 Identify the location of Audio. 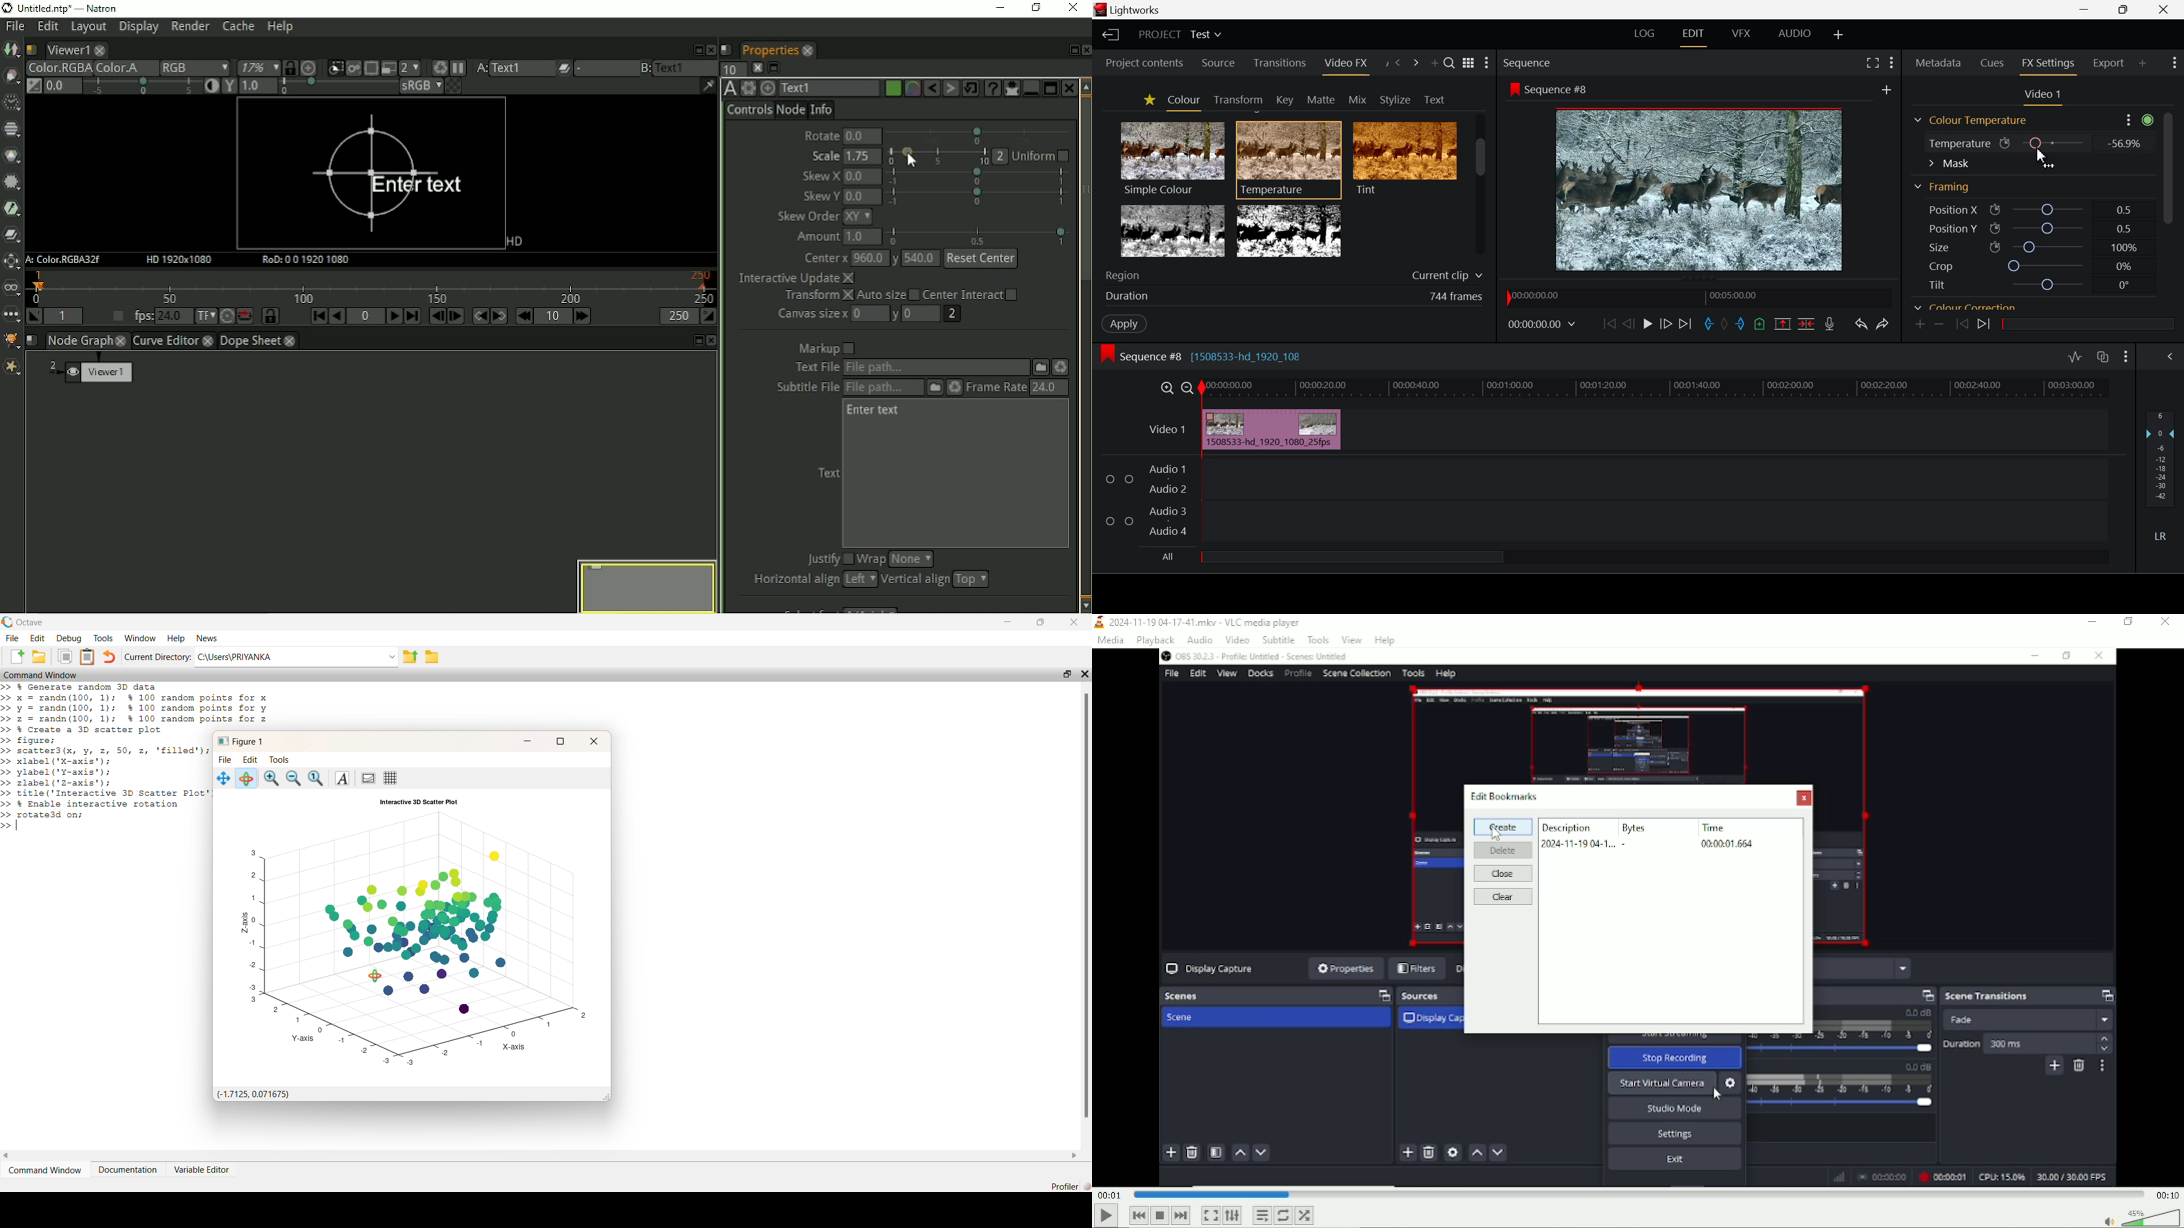
(1198, 639).